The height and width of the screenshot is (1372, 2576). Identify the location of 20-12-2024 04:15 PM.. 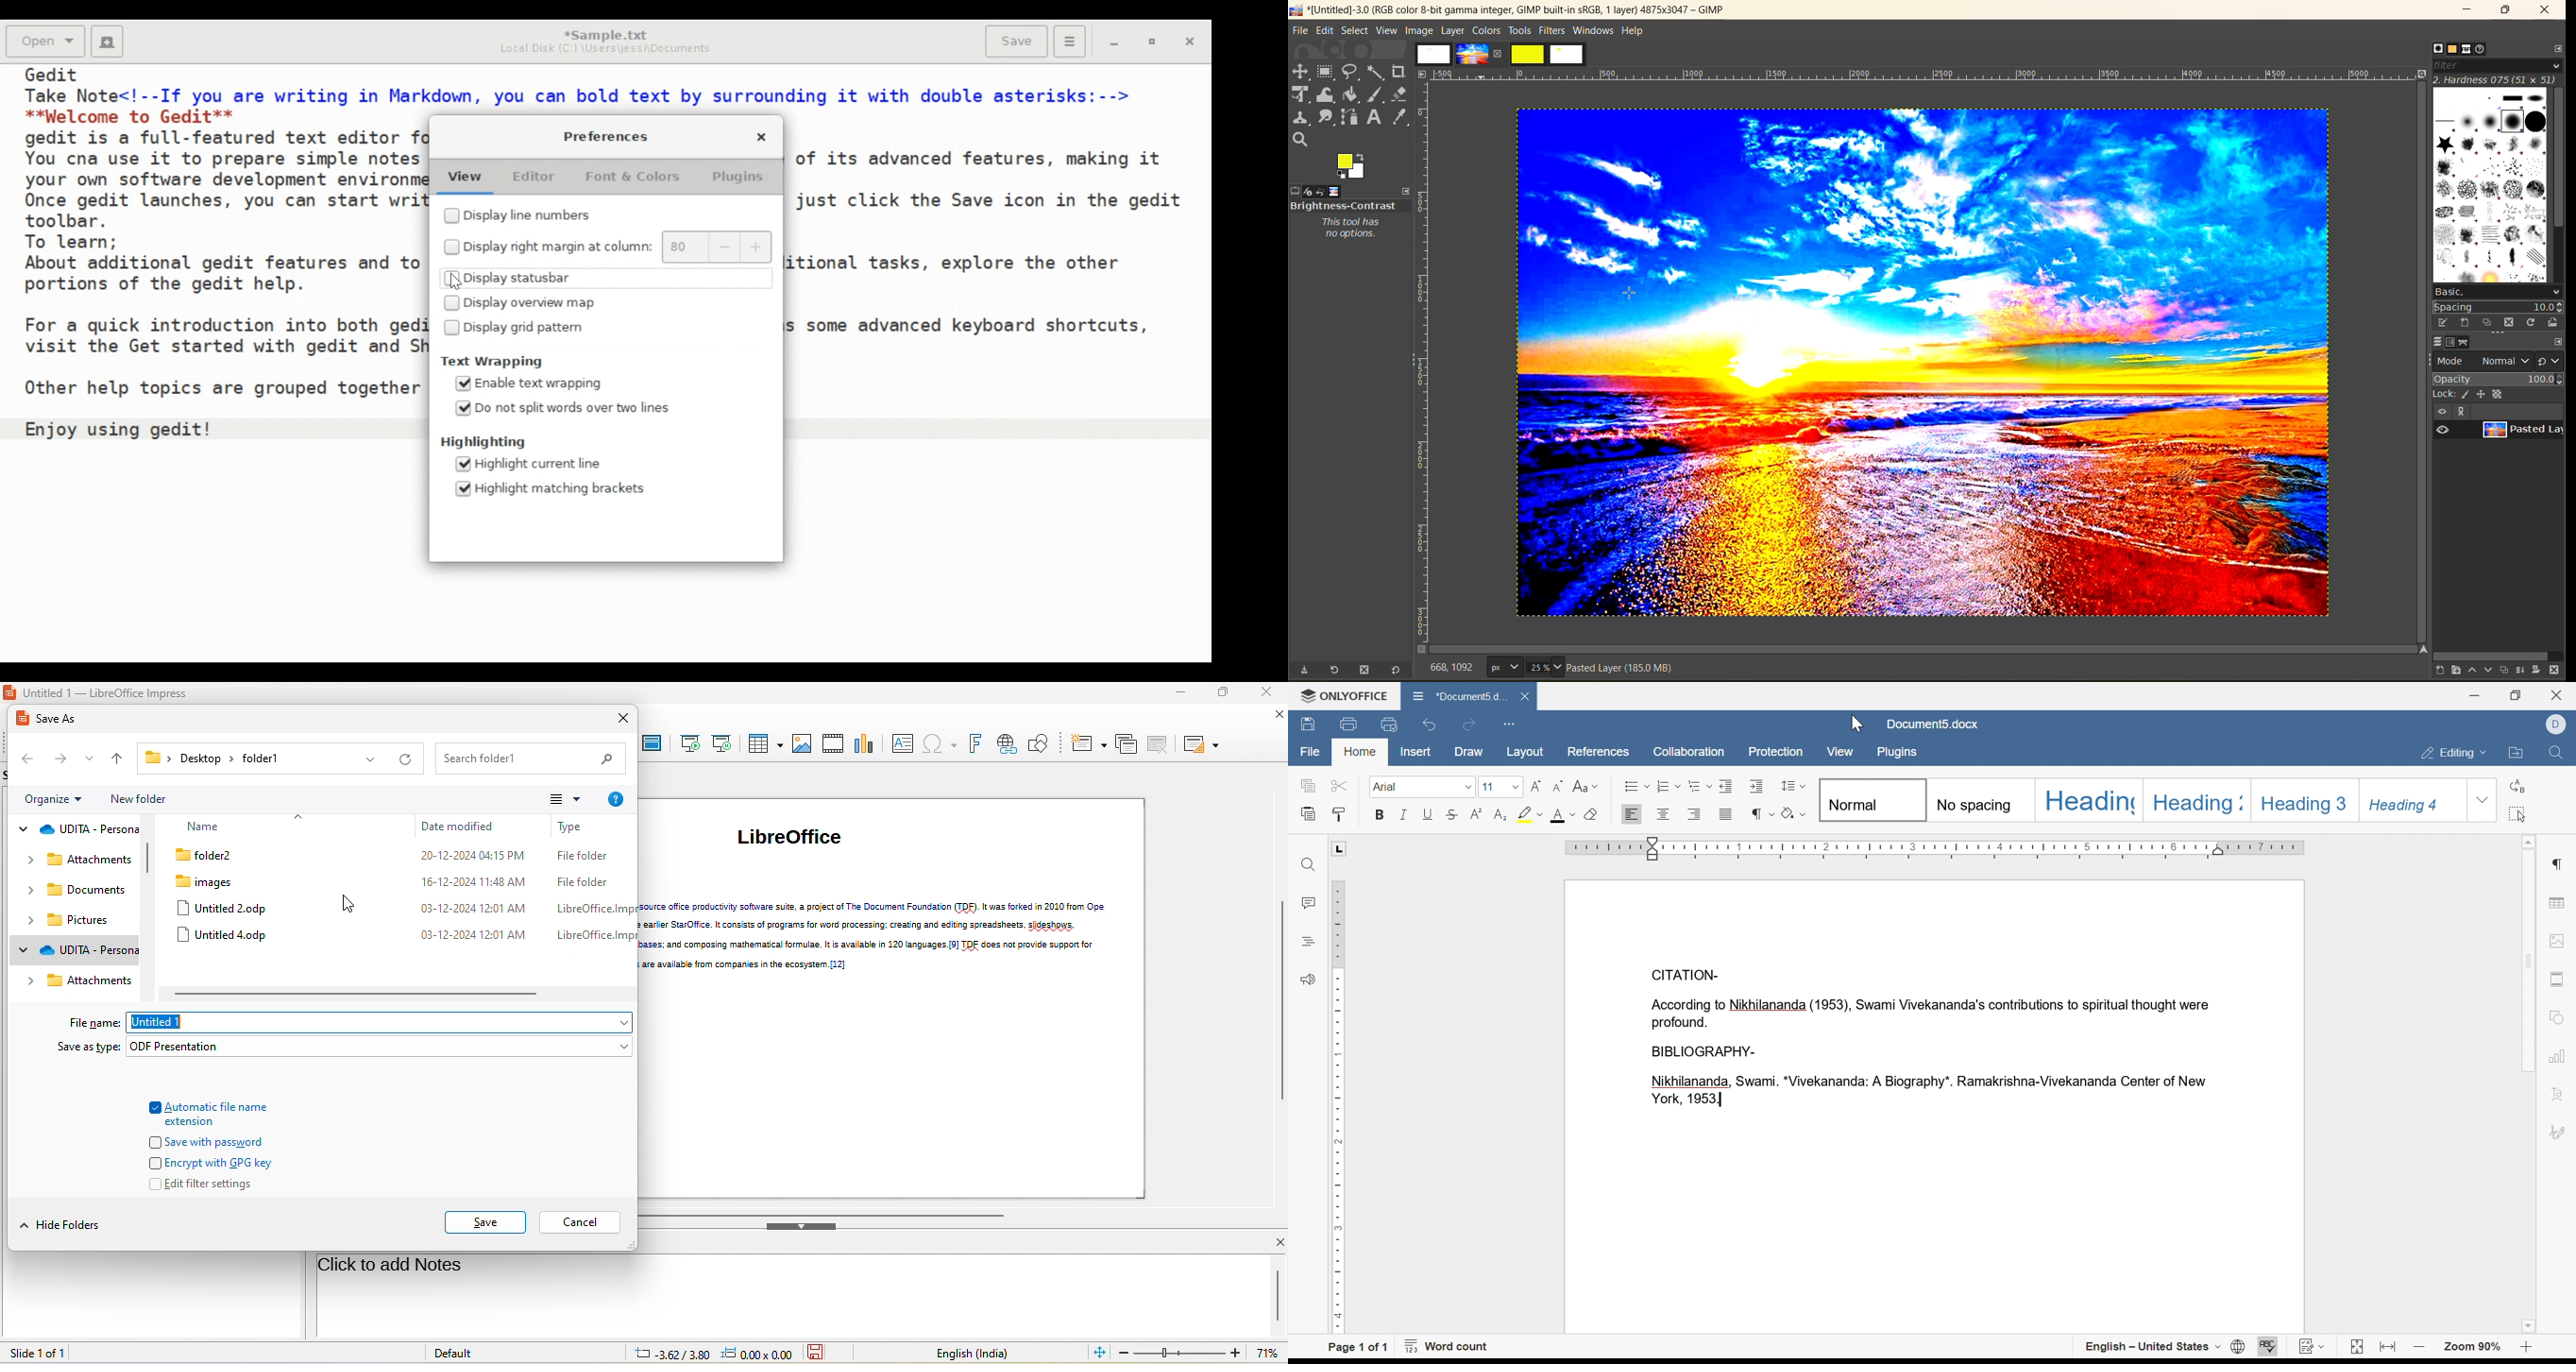
(461, 857).